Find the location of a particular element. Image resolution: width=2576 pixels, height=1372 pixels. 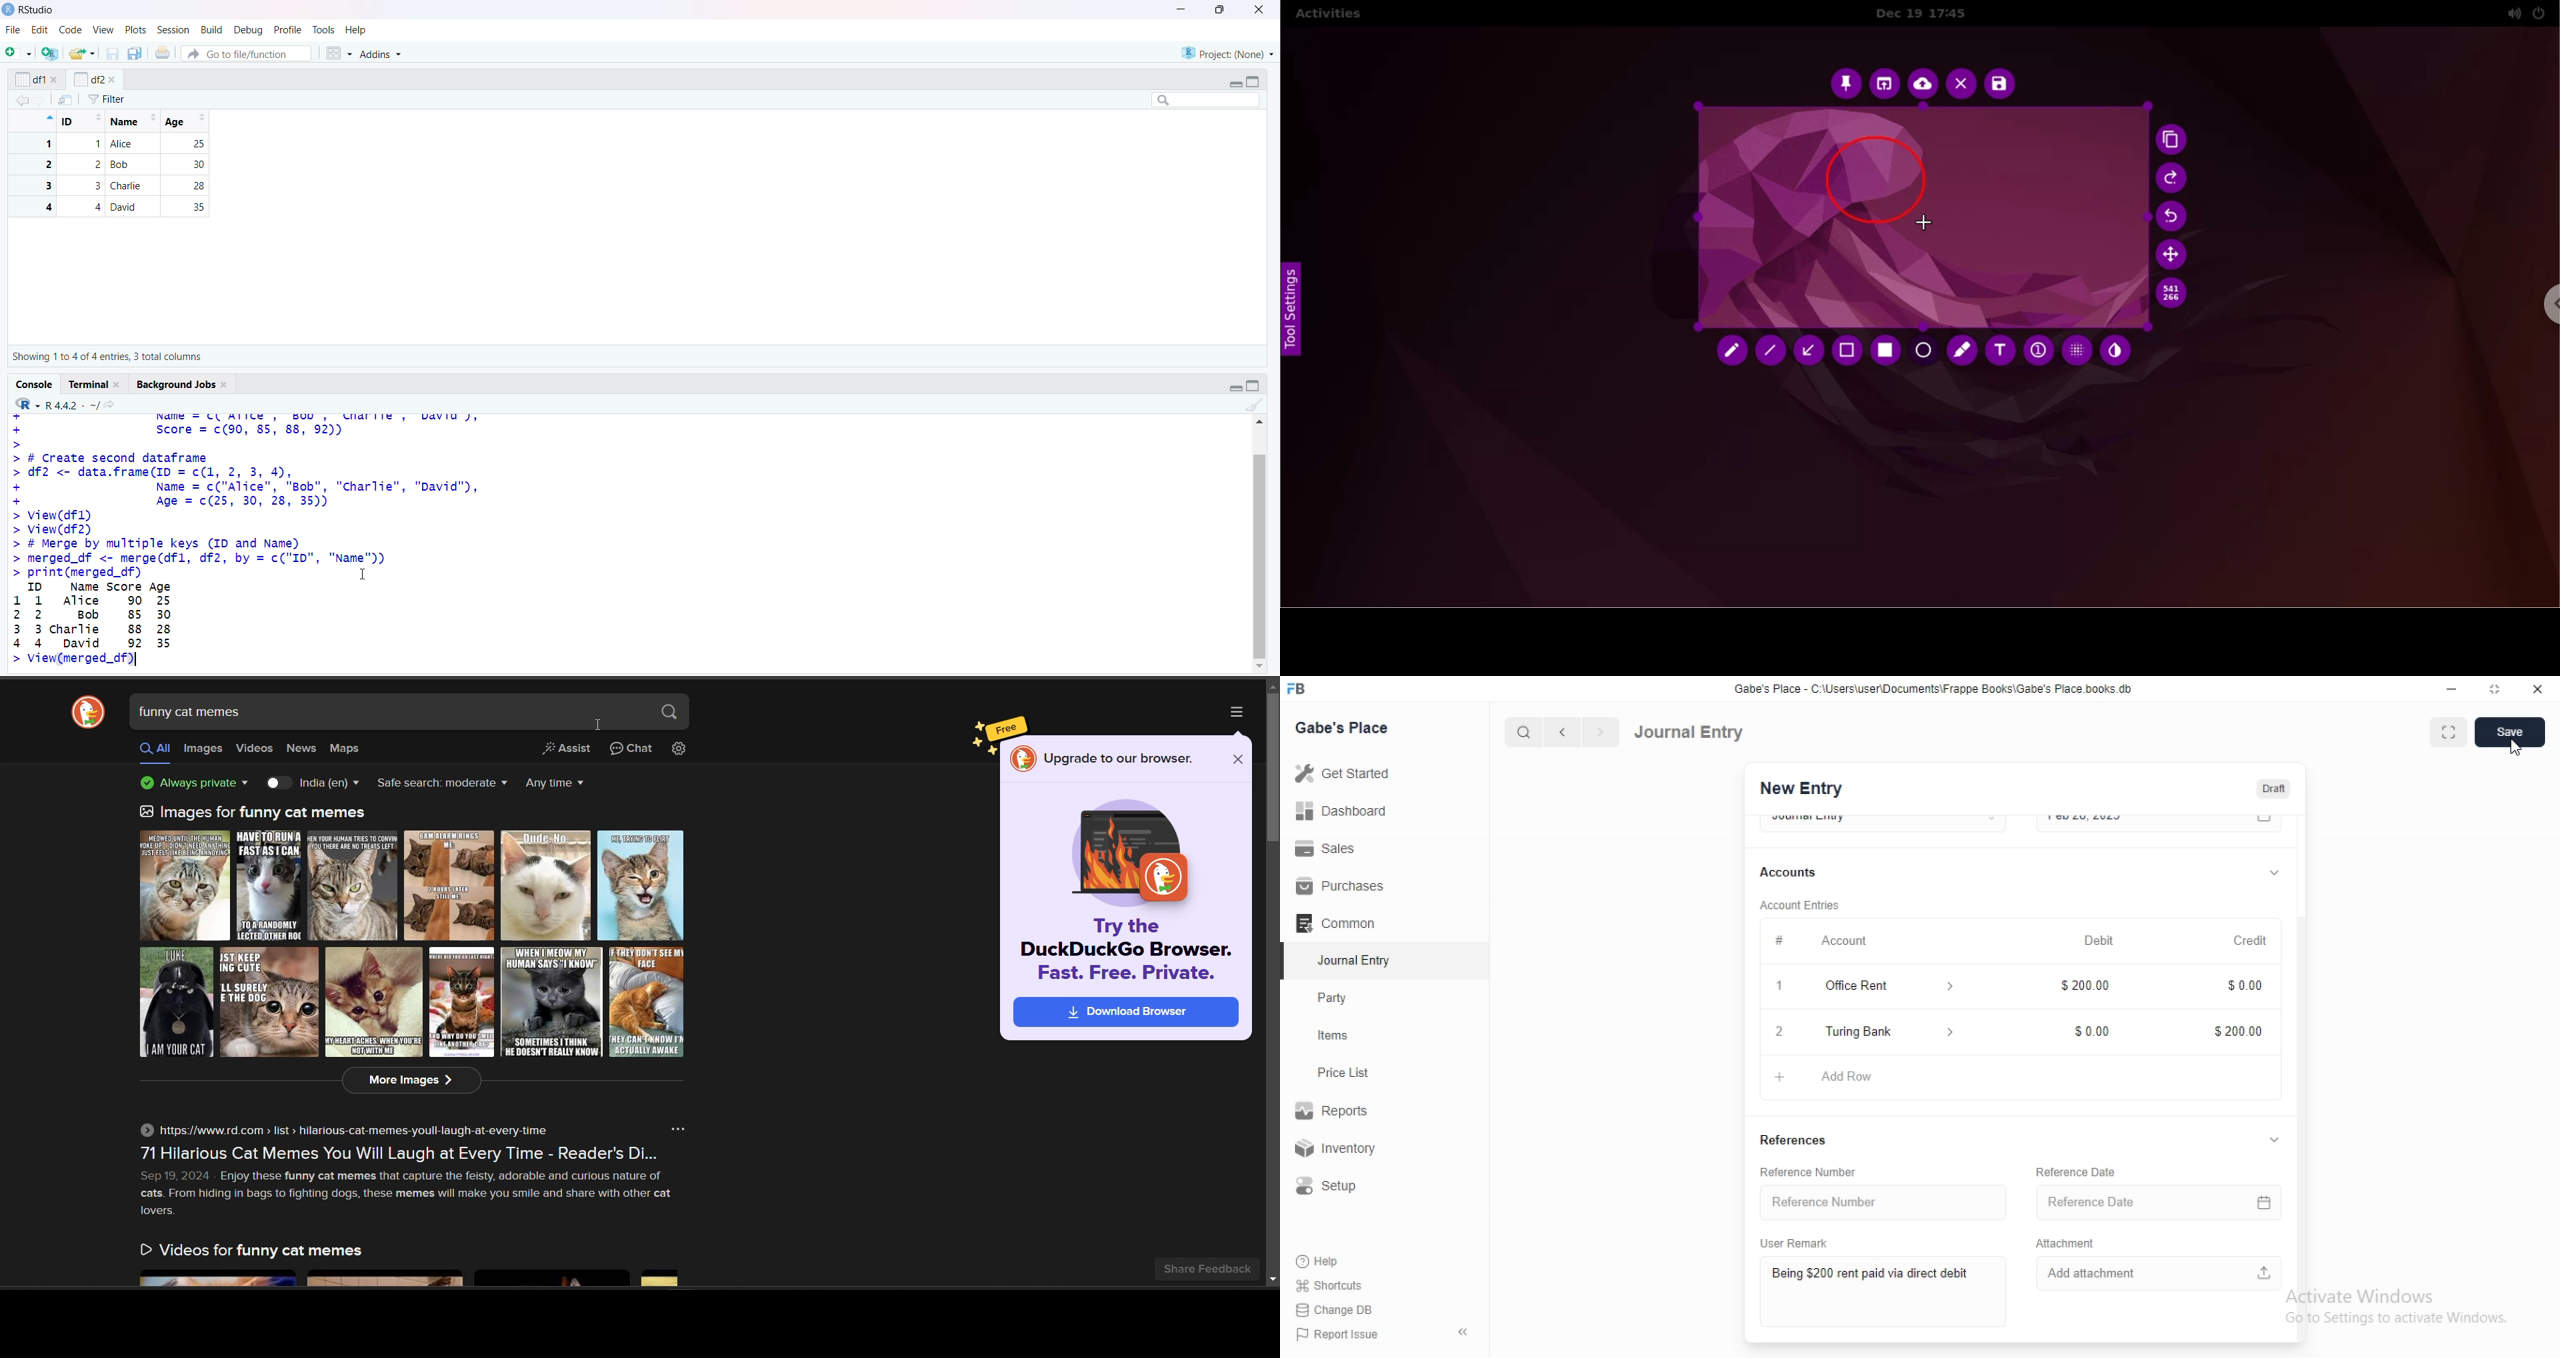

minimise is located at coordinates (1181, 9).